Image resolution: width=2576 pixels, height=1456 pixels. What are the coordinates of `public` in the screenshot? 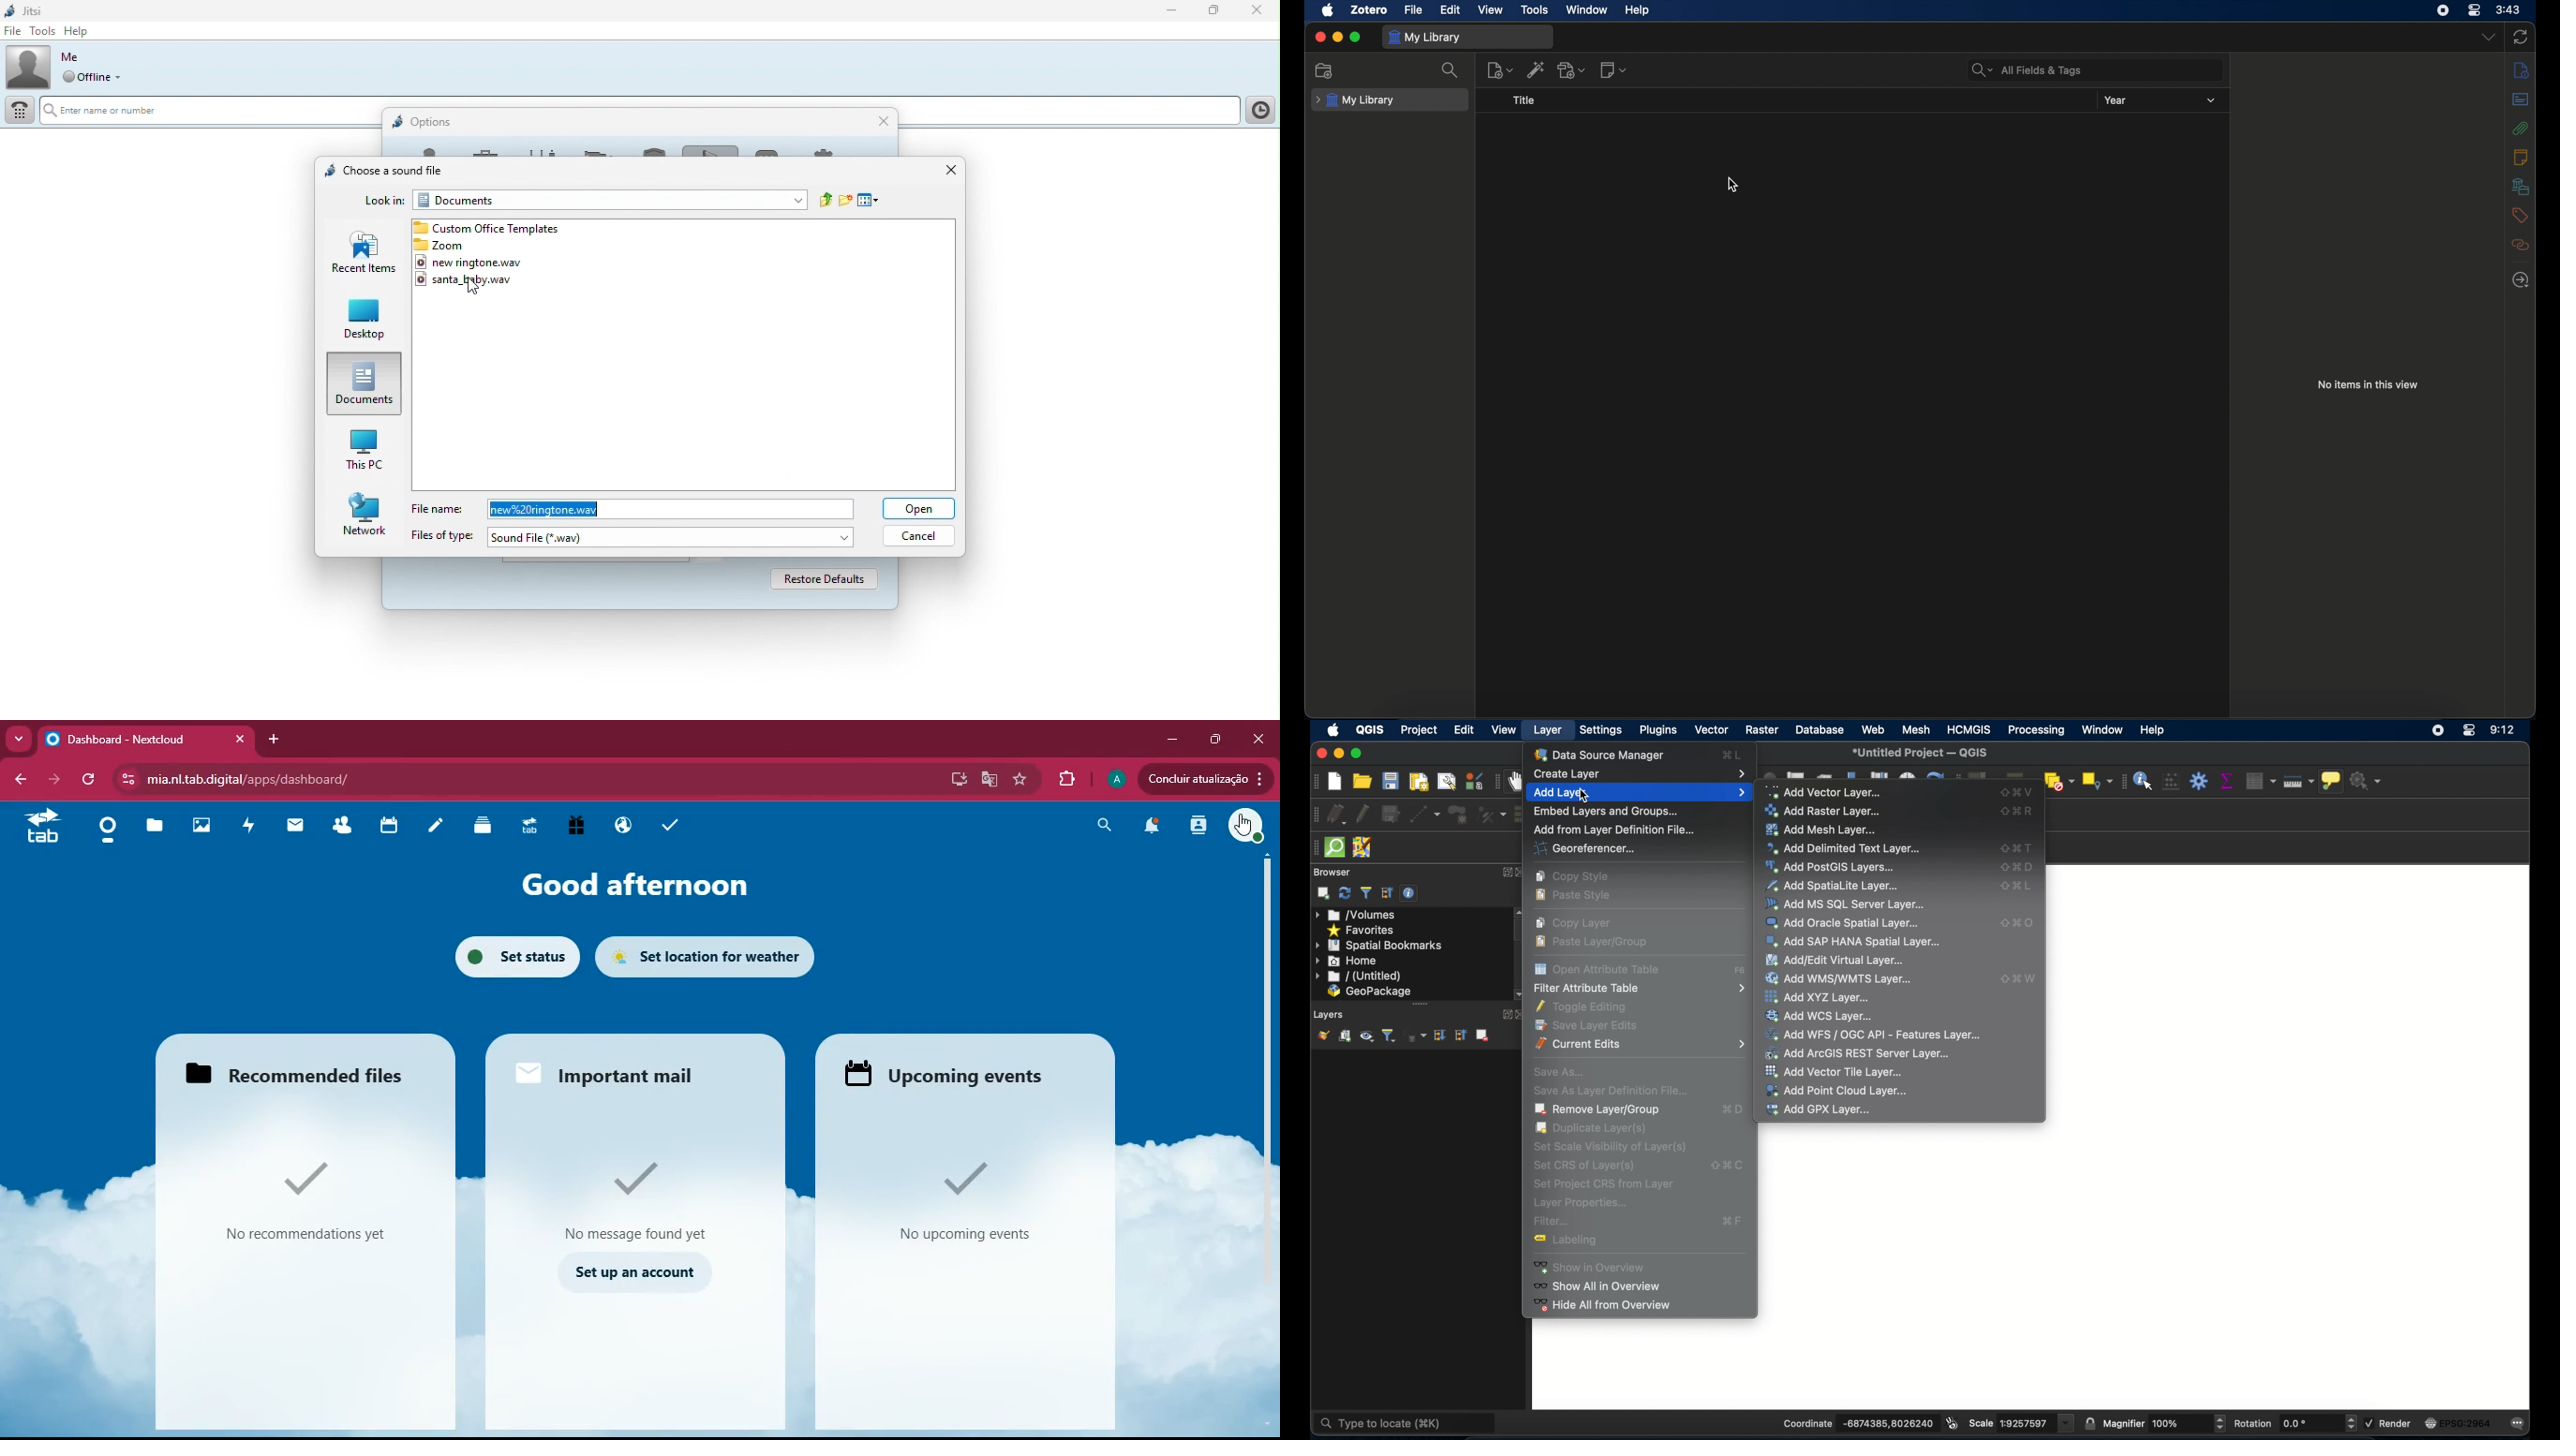 It's located at (627, 826).